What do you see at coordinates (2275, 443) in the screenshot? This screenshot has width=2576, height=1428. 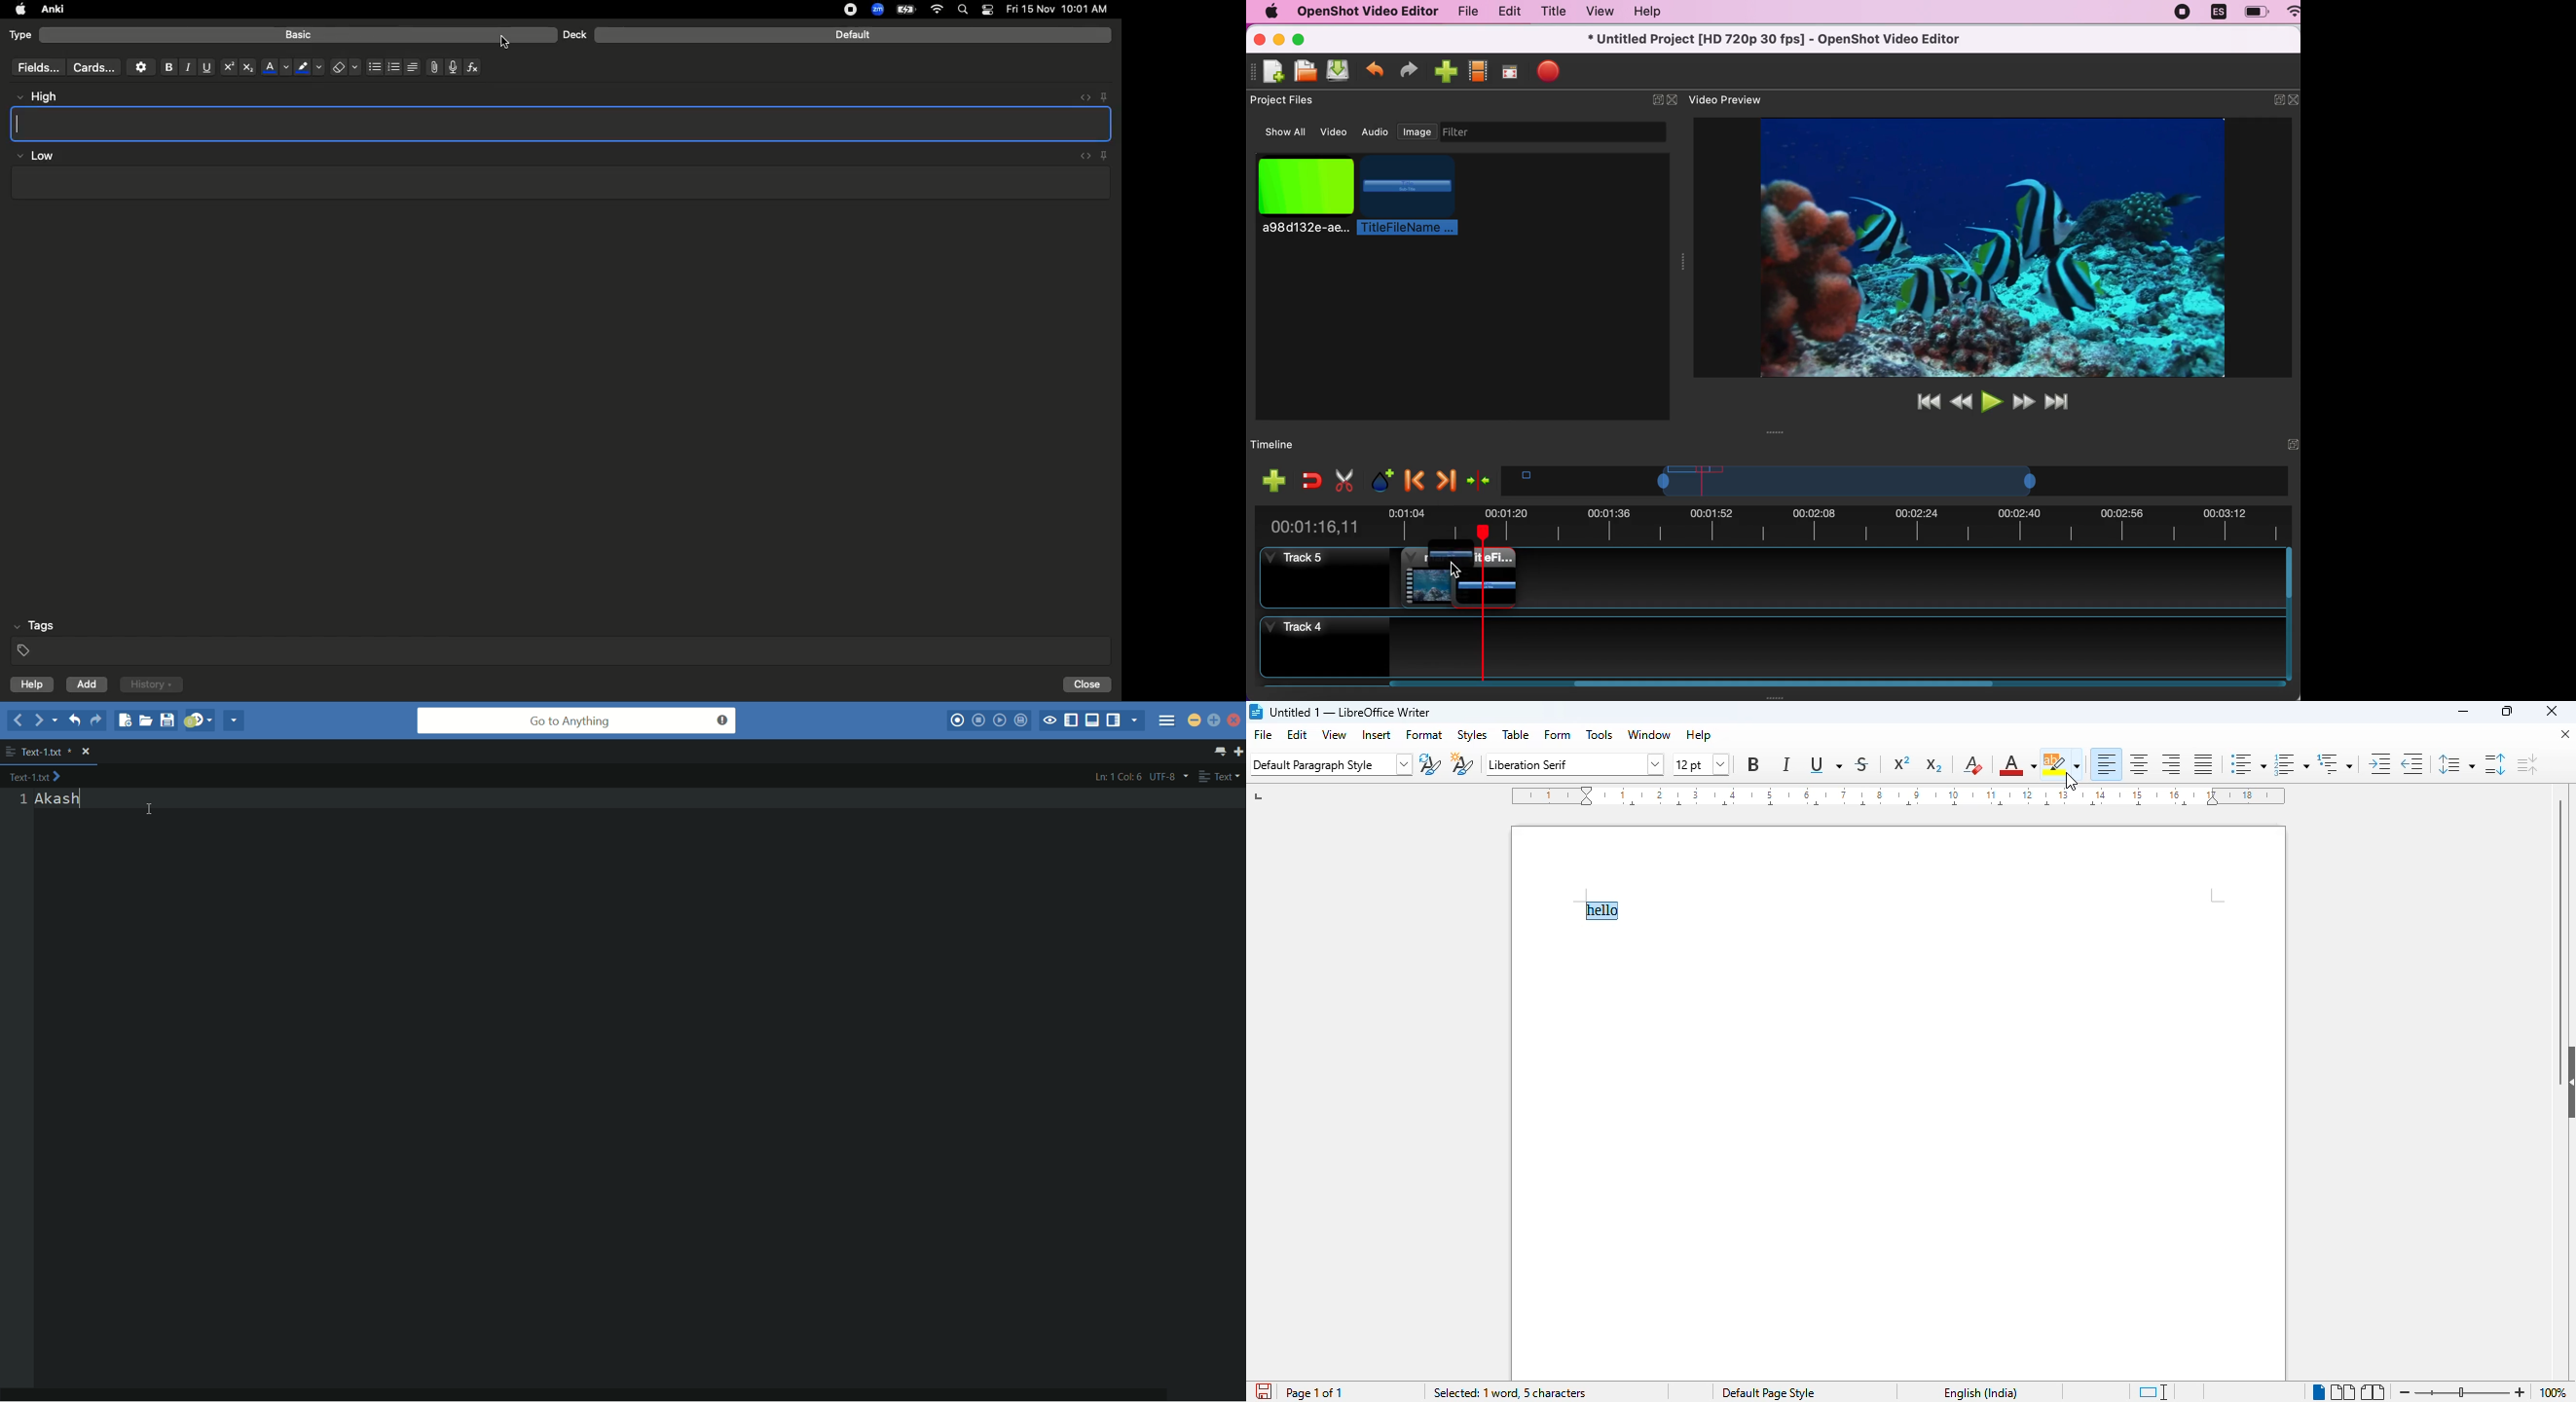 I see `hide/expand` at bounding box center [2275, 443].